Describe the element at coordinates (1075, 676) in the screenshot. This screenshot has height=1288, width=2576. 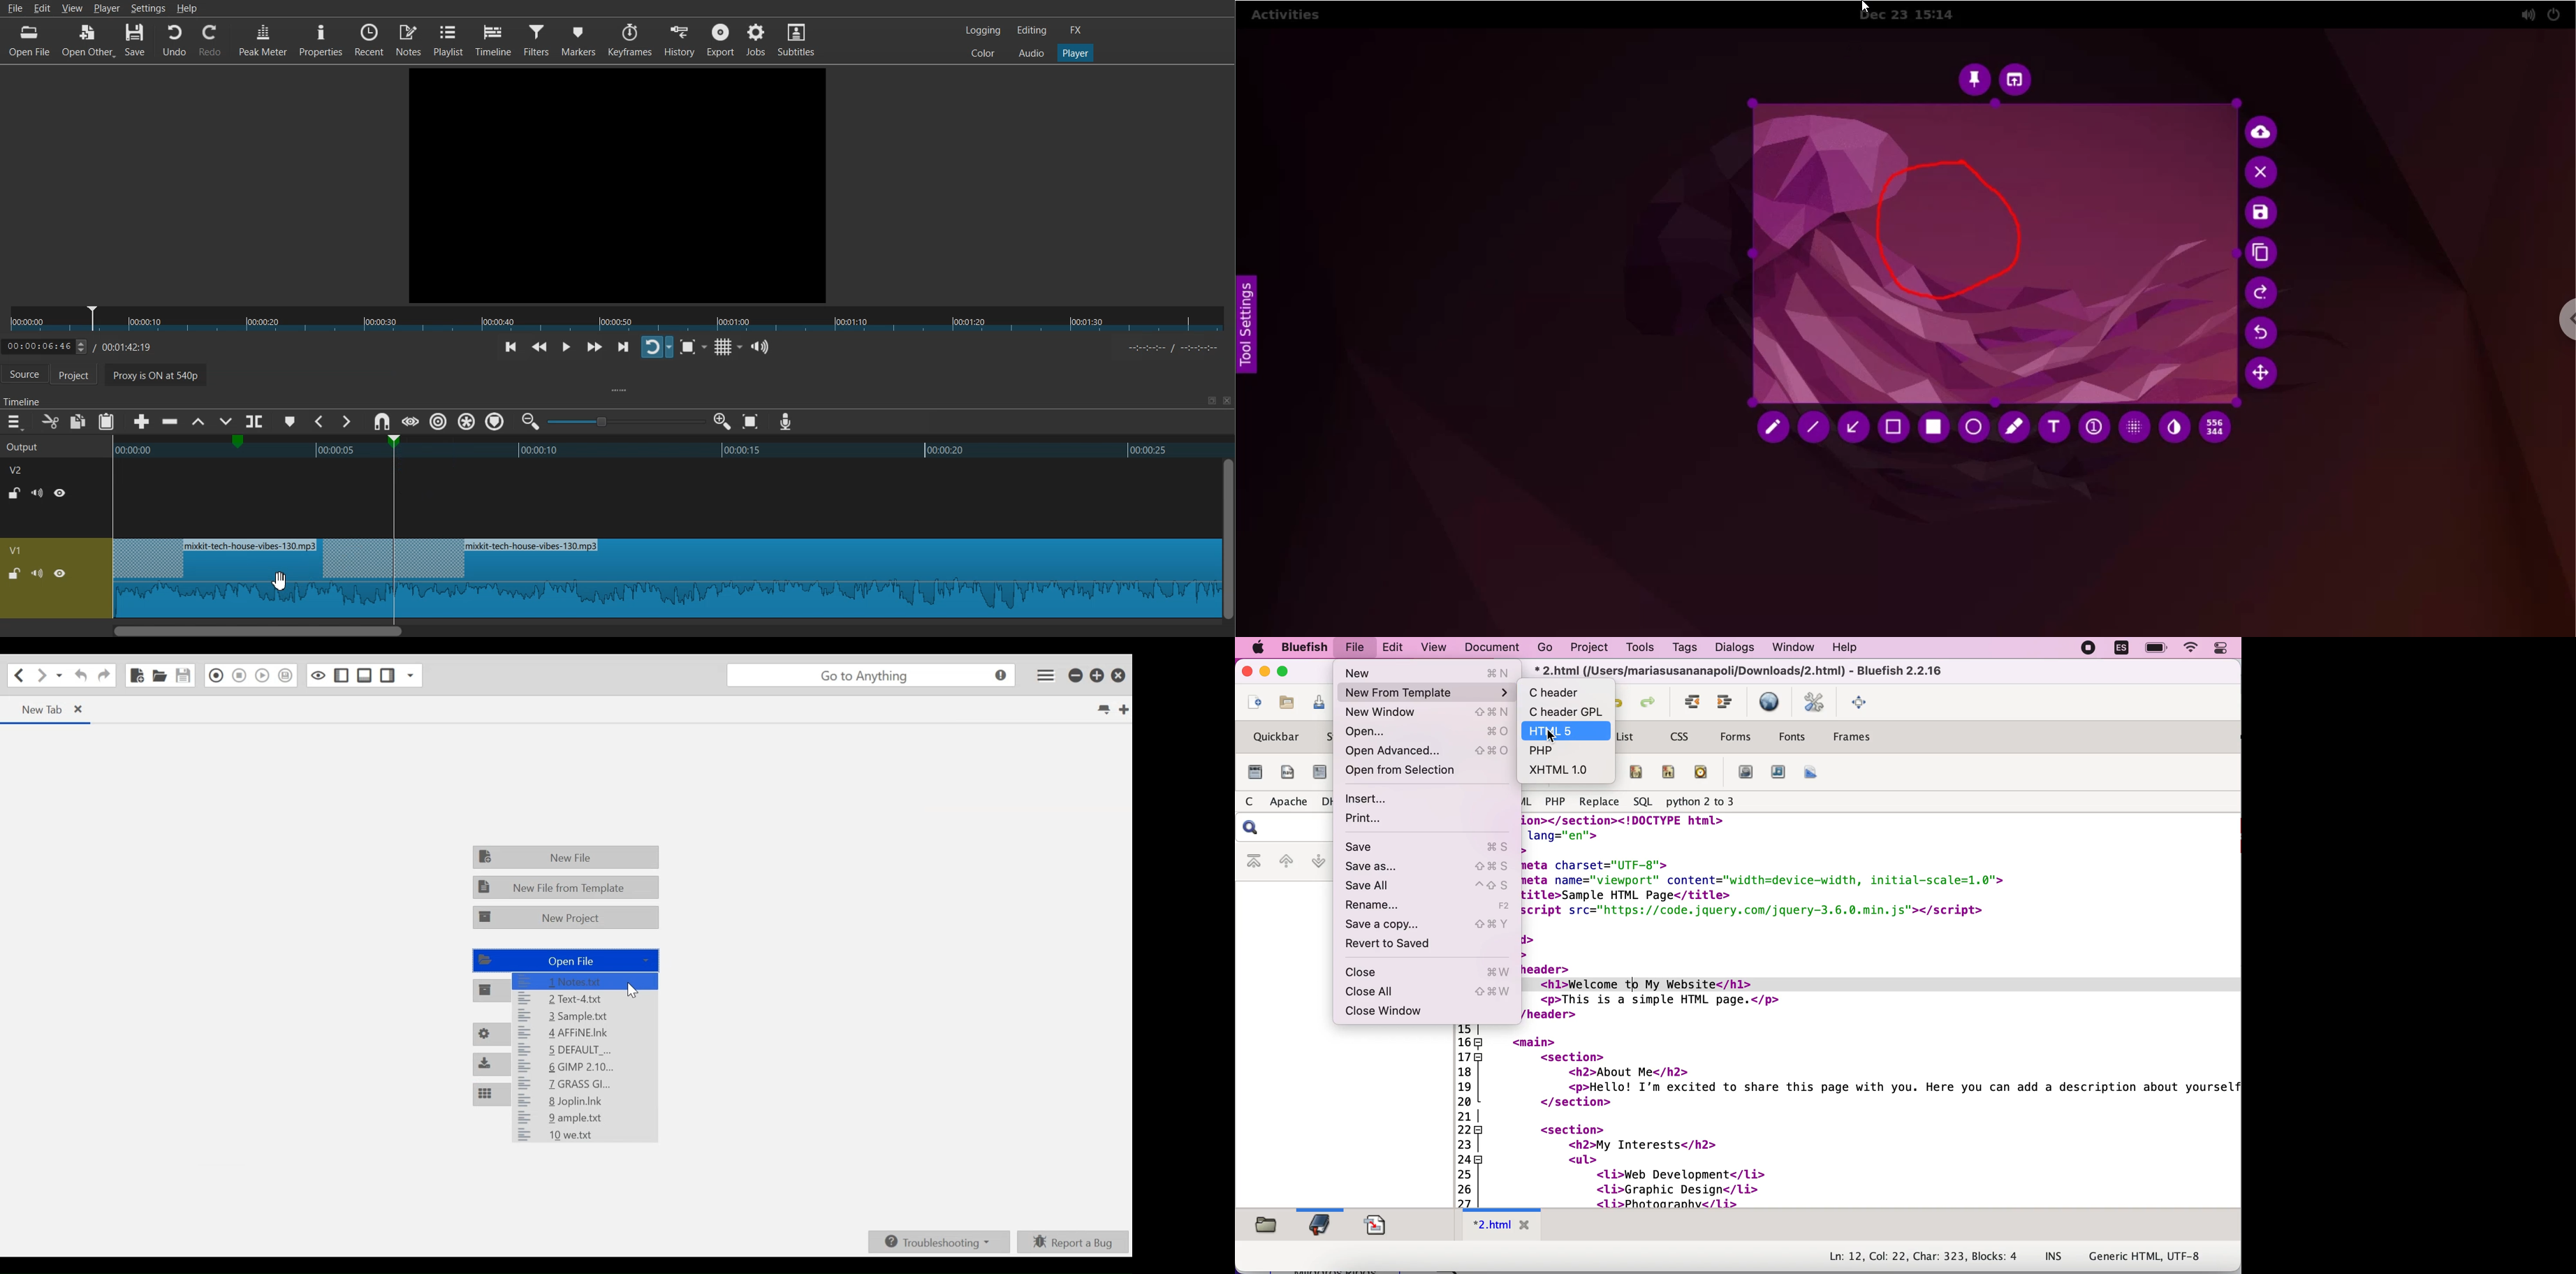
I see `minimize` at that location.